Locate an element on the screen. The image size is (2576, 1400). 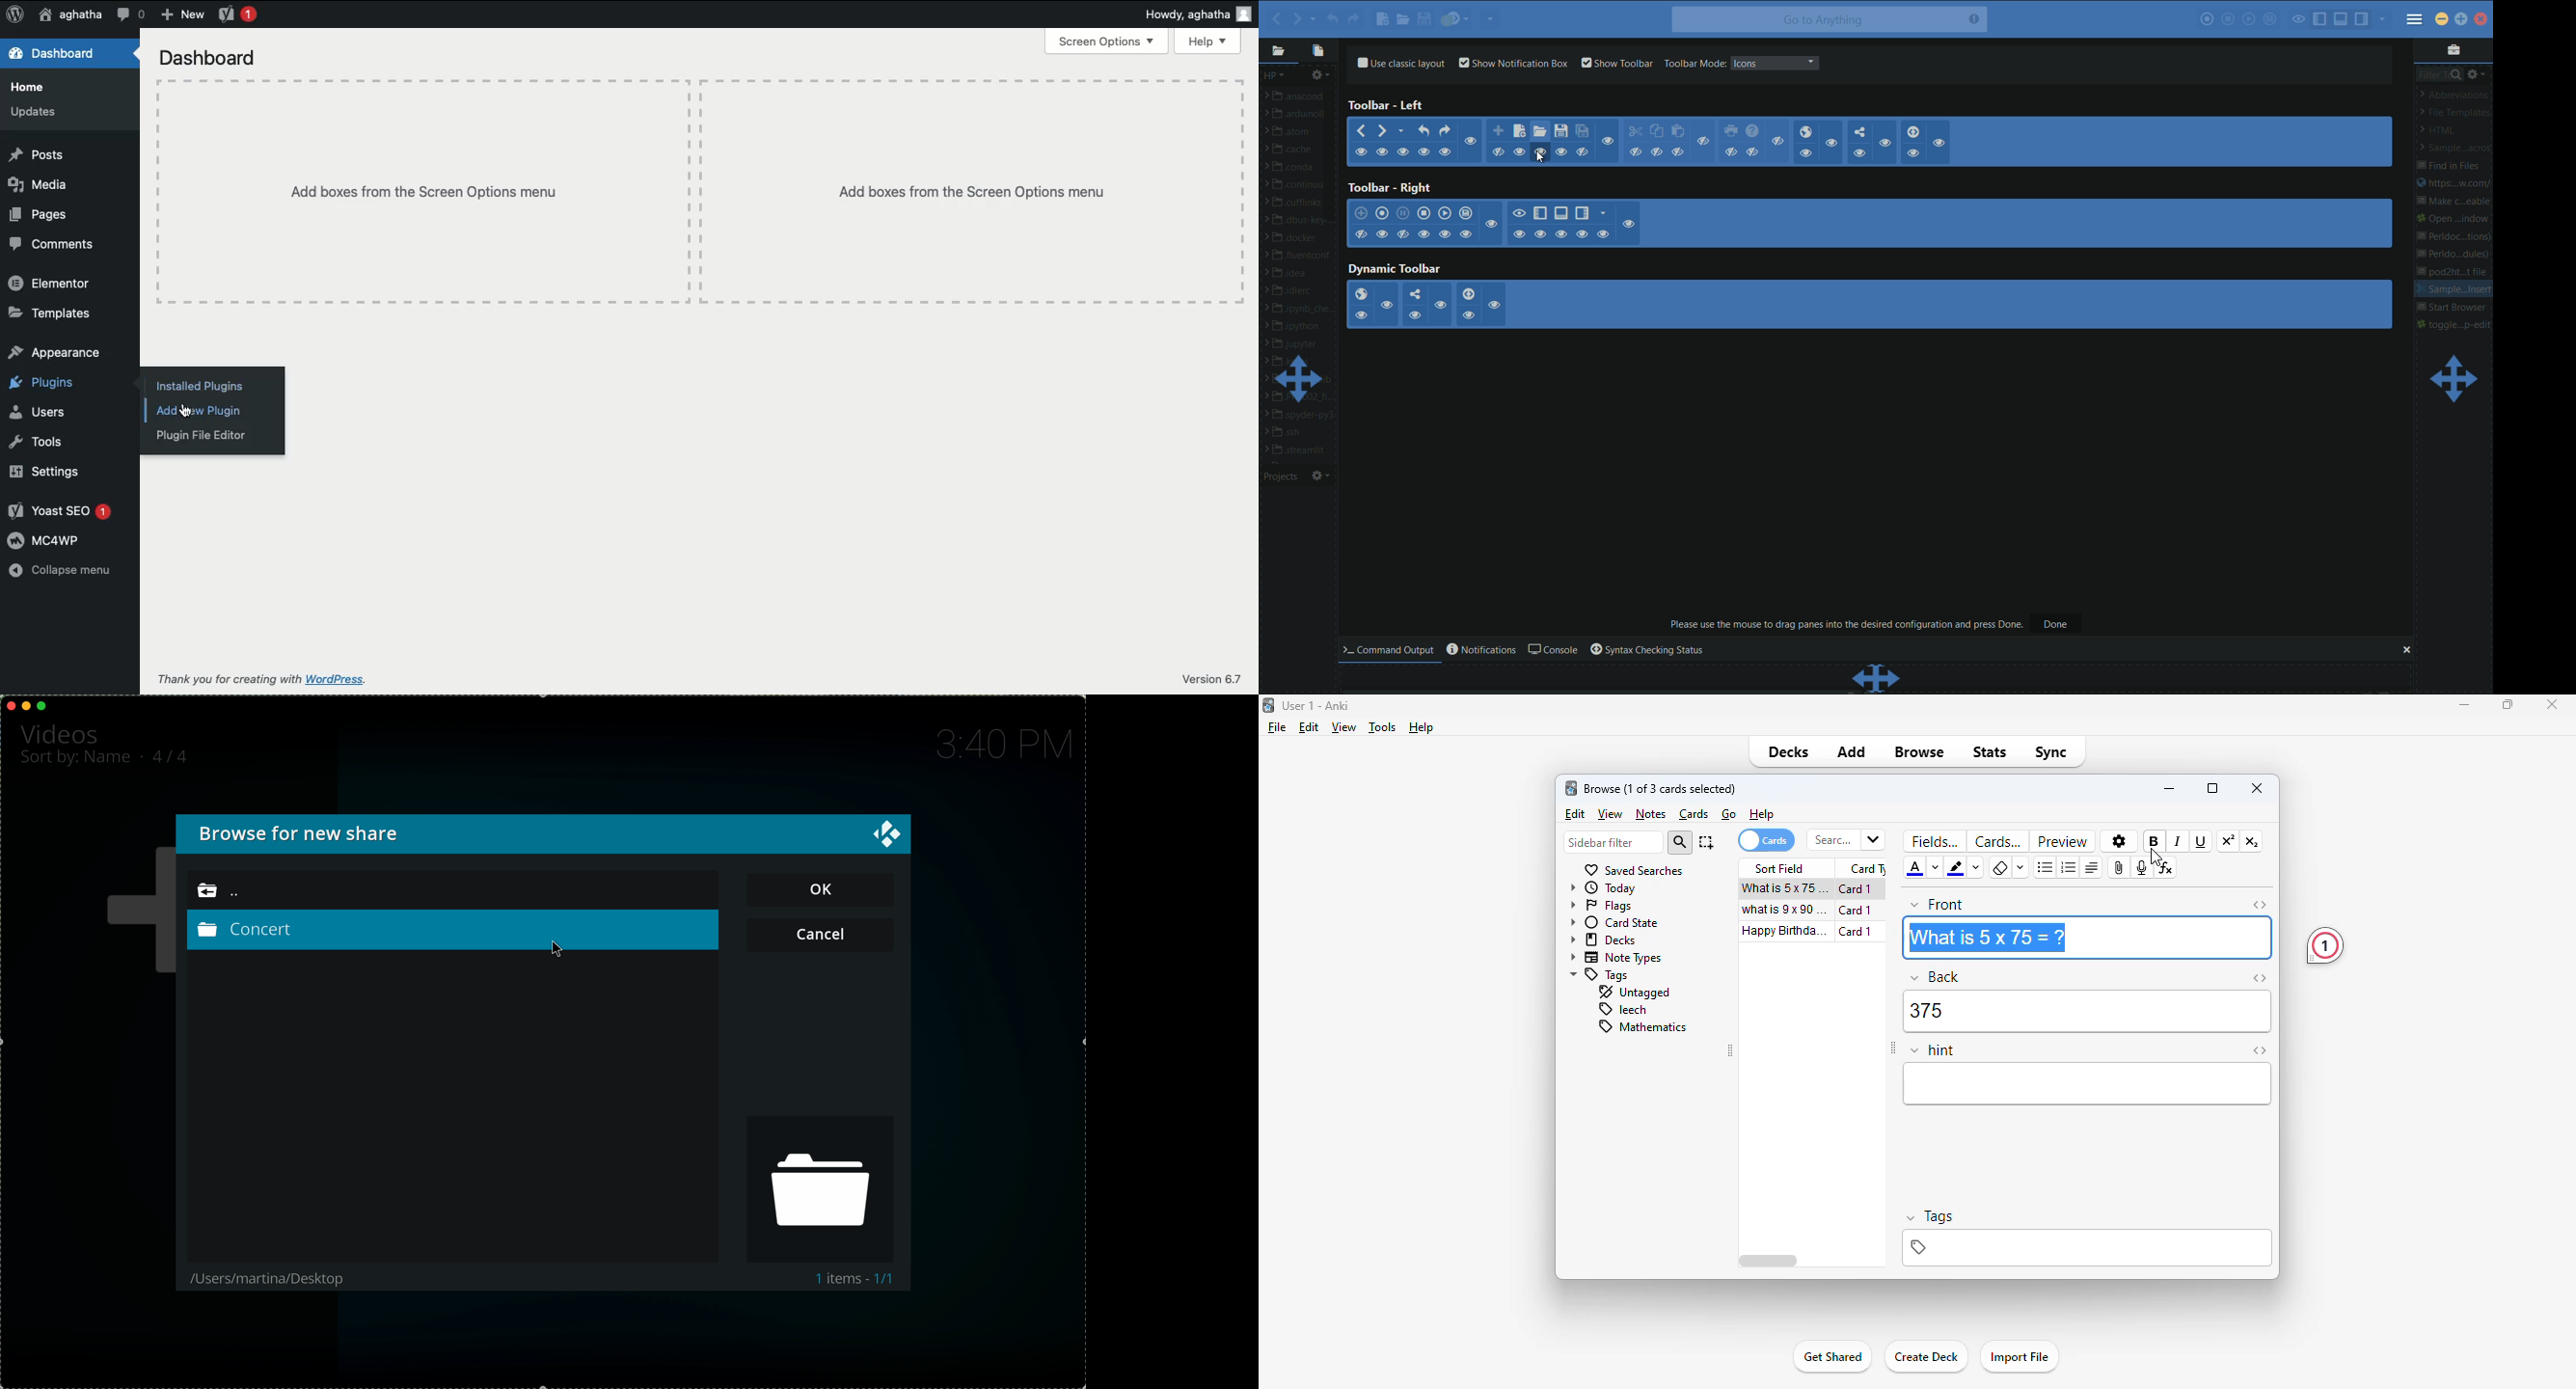
happy birthday song!!!.mp3 is located at coordinates (1783, 931).